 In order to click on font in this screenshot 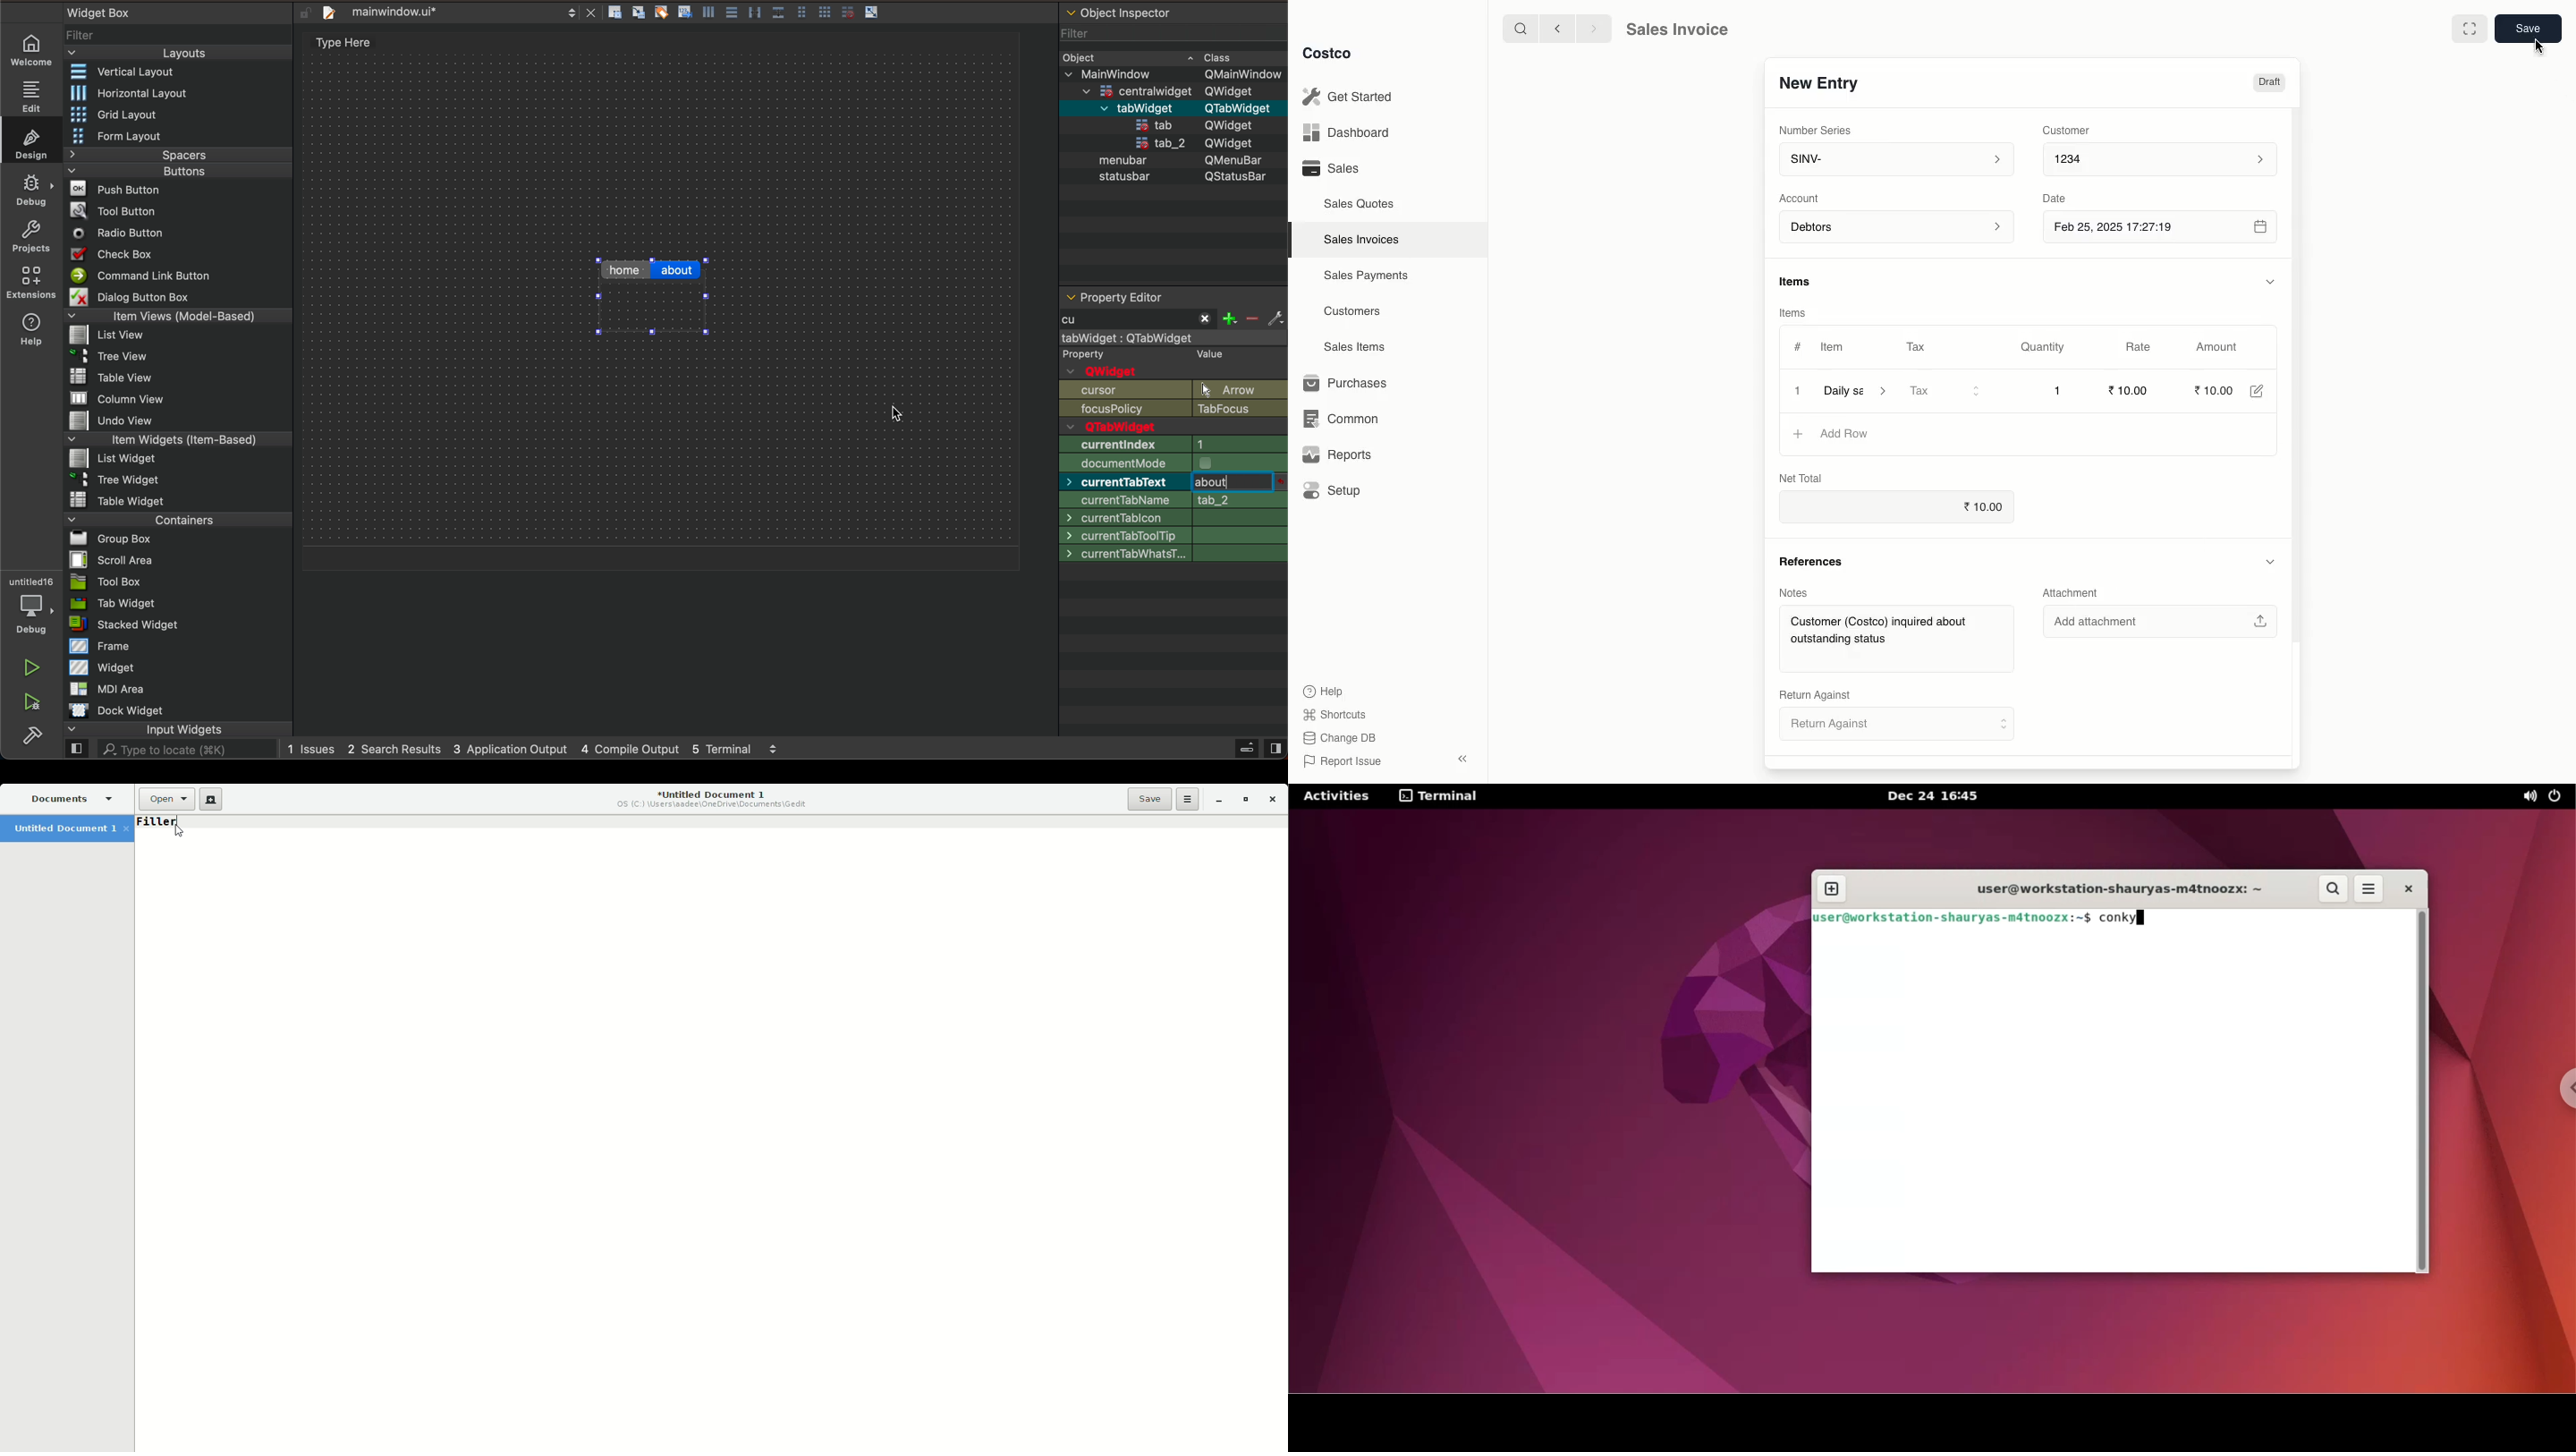, I will do `click(1172, 570)`.